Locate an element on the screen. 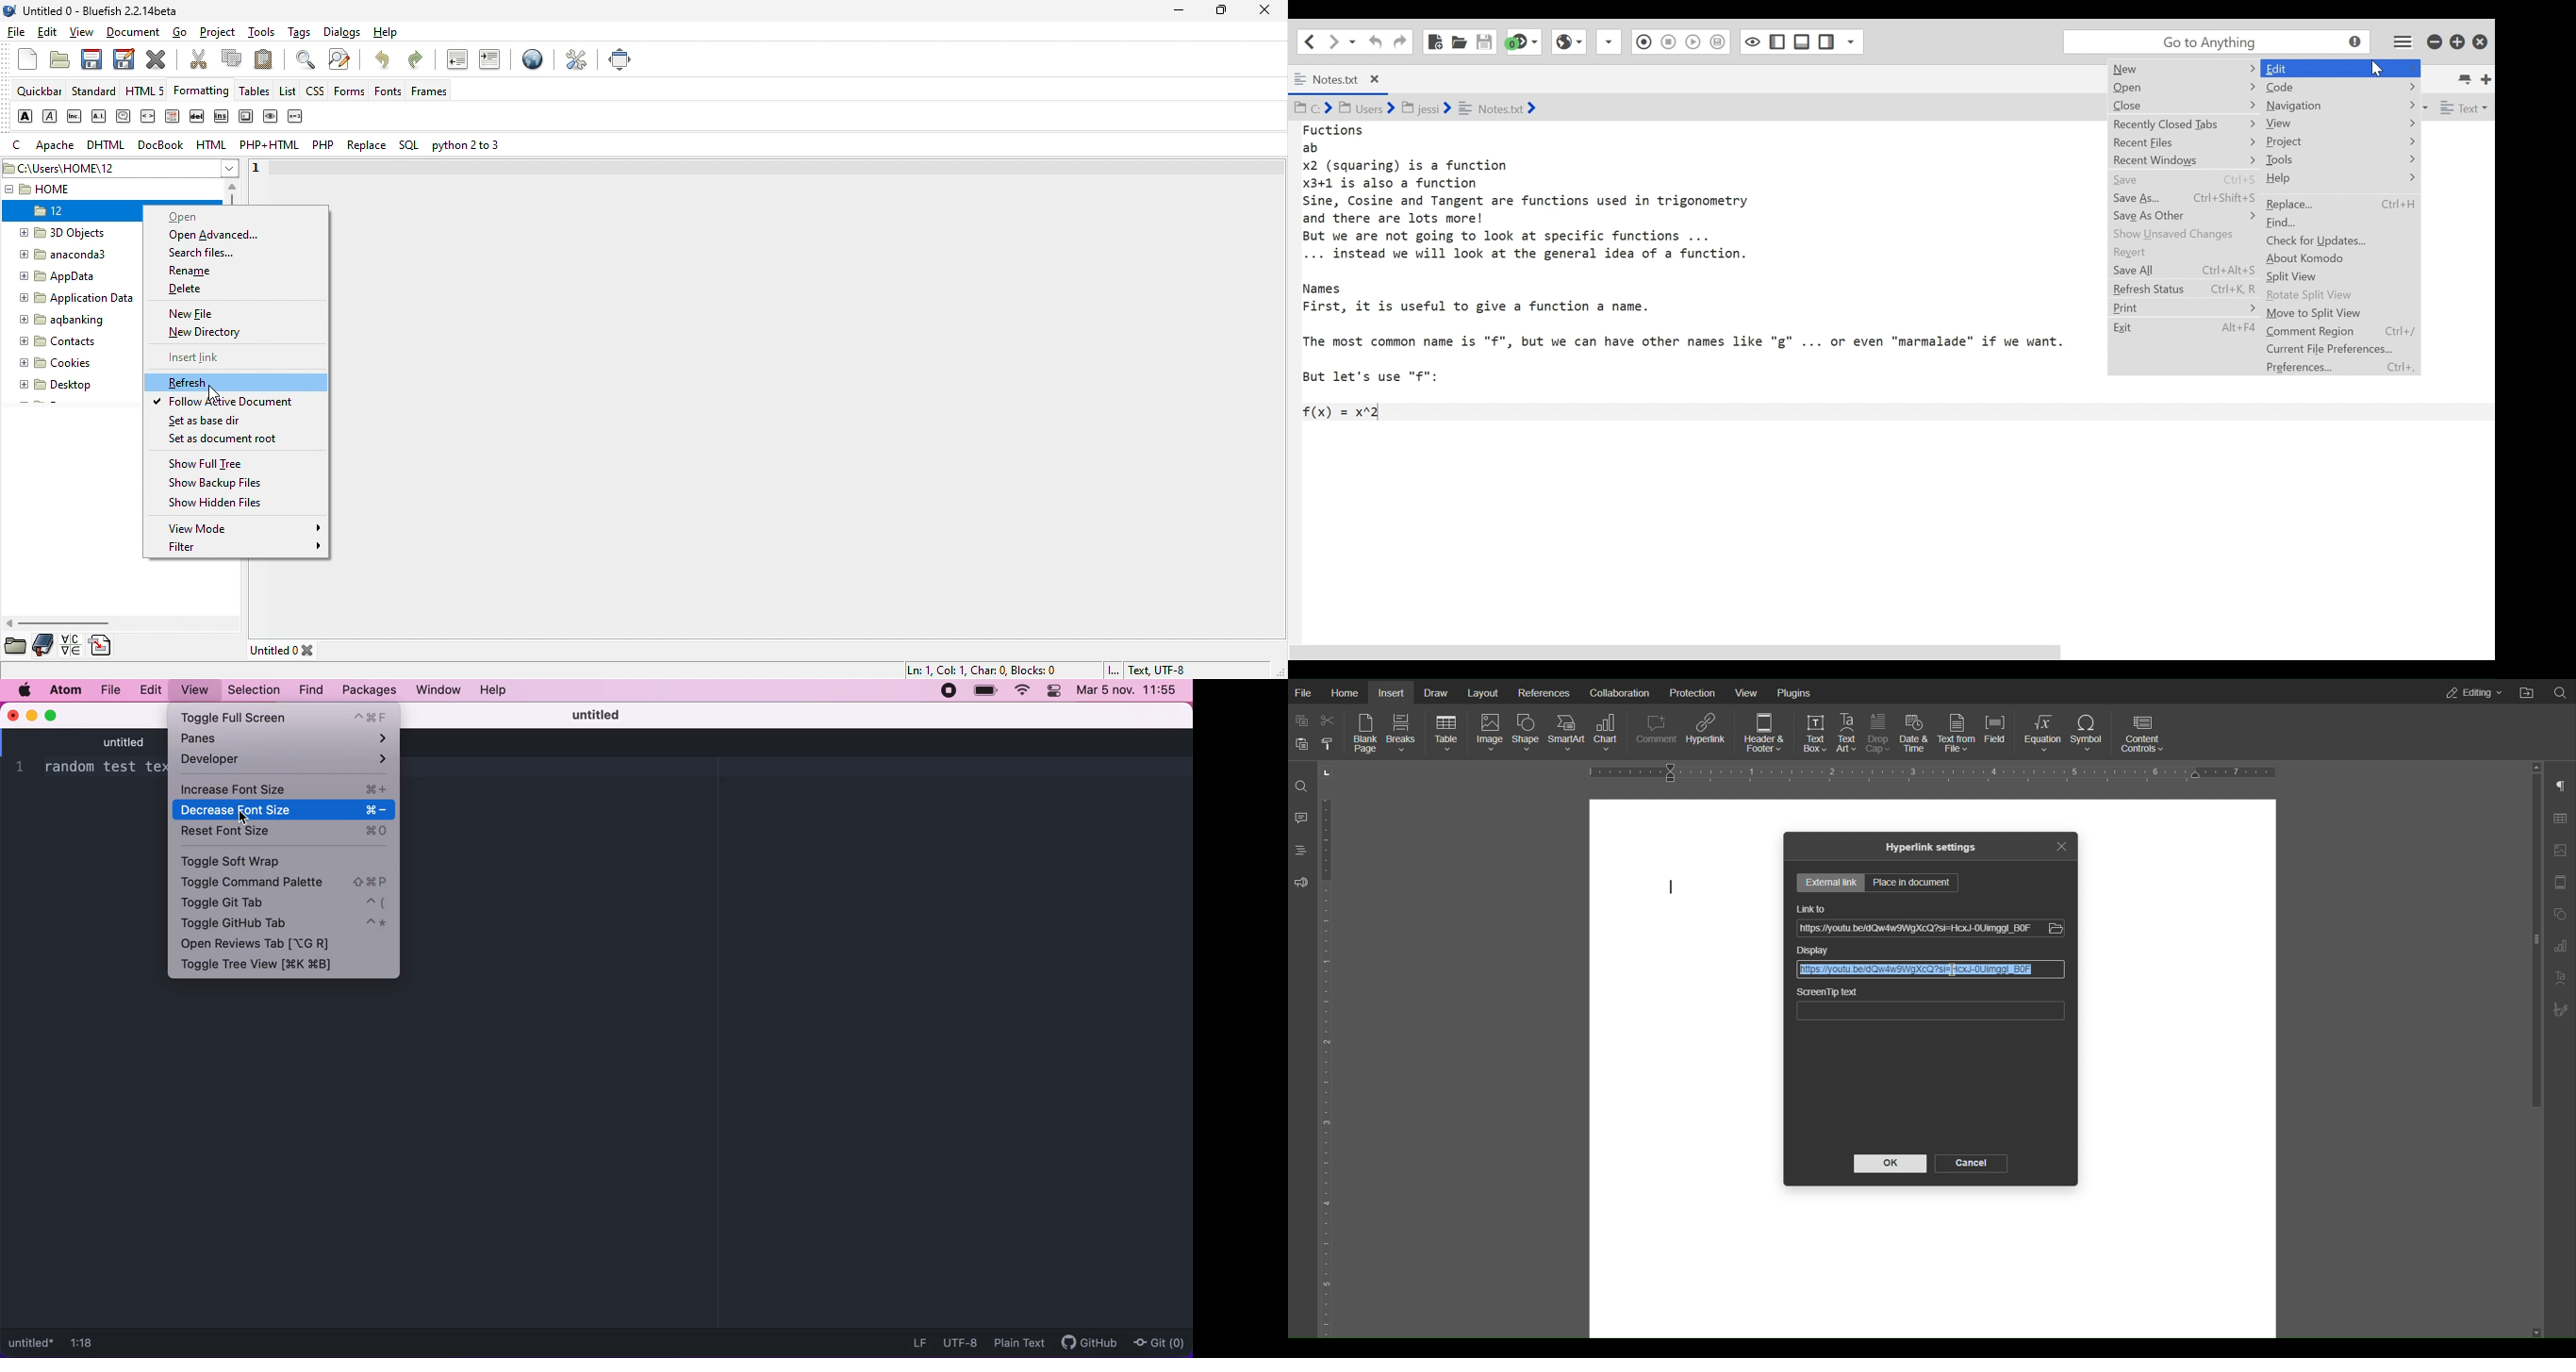 The height and width of the screenshot is (1372, 2576). Shape is located at coordinates (1527, 734).